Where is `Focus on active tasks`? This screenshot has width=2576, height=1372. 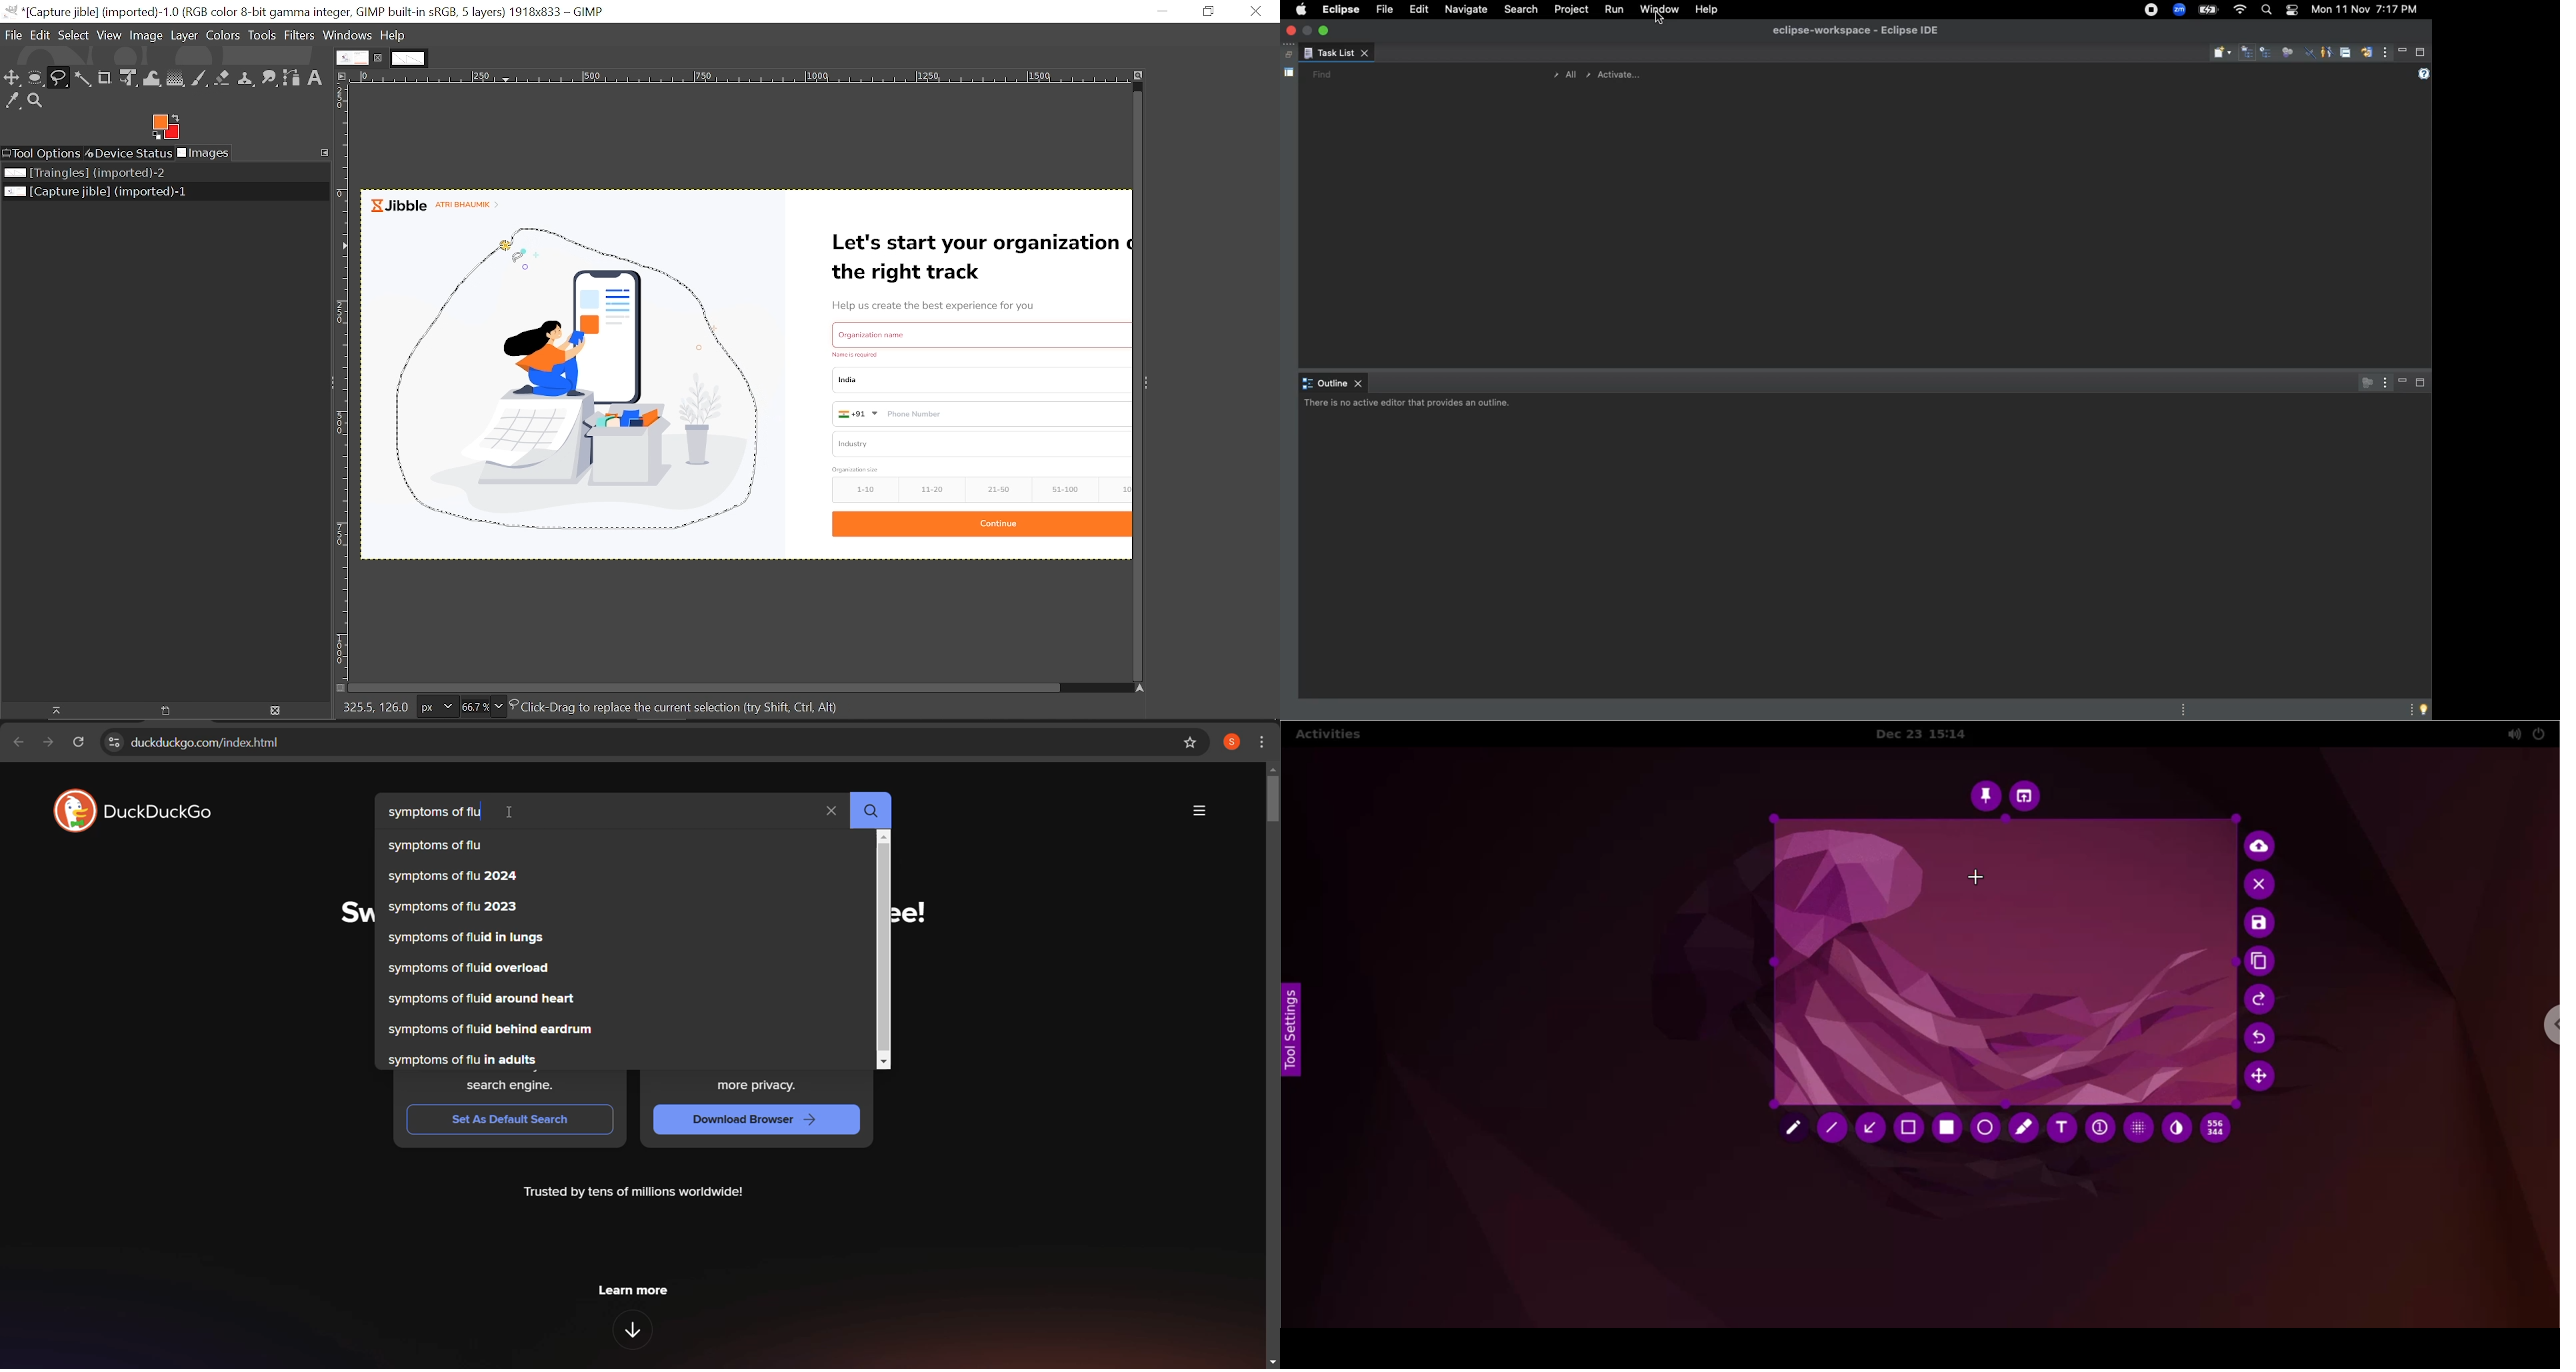
Focus on active tasks is located at coordinates (2363, 382).